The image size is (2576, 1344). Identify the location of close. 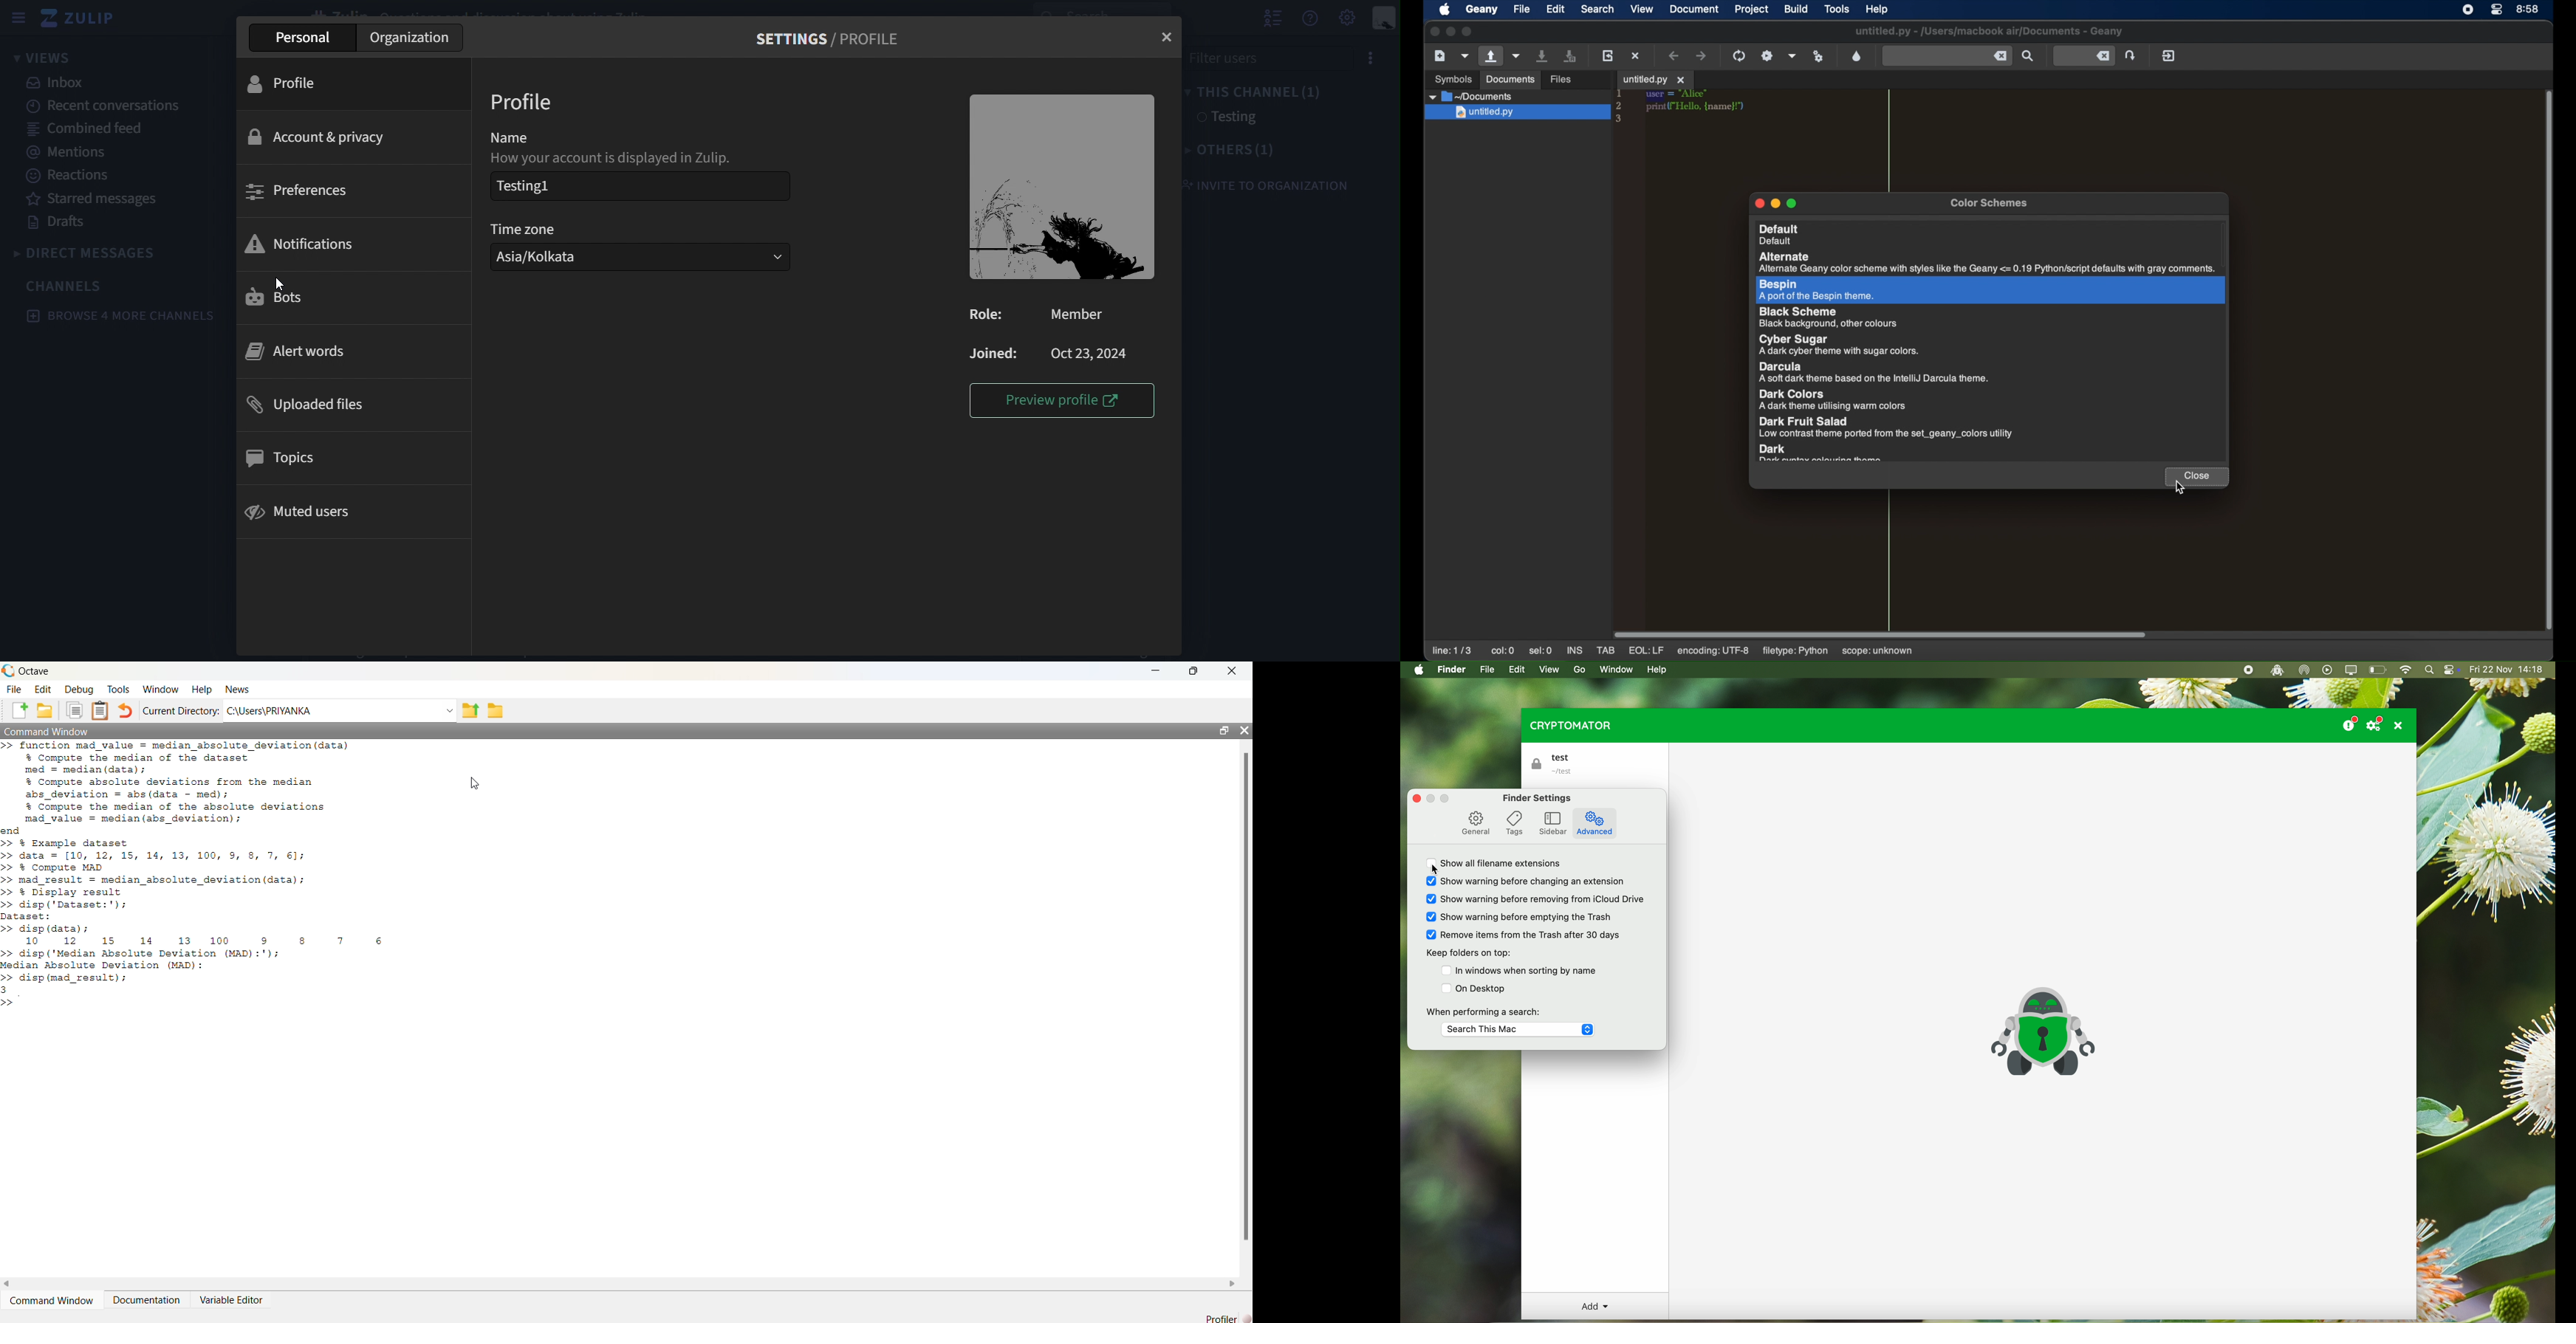
(1168, 38).